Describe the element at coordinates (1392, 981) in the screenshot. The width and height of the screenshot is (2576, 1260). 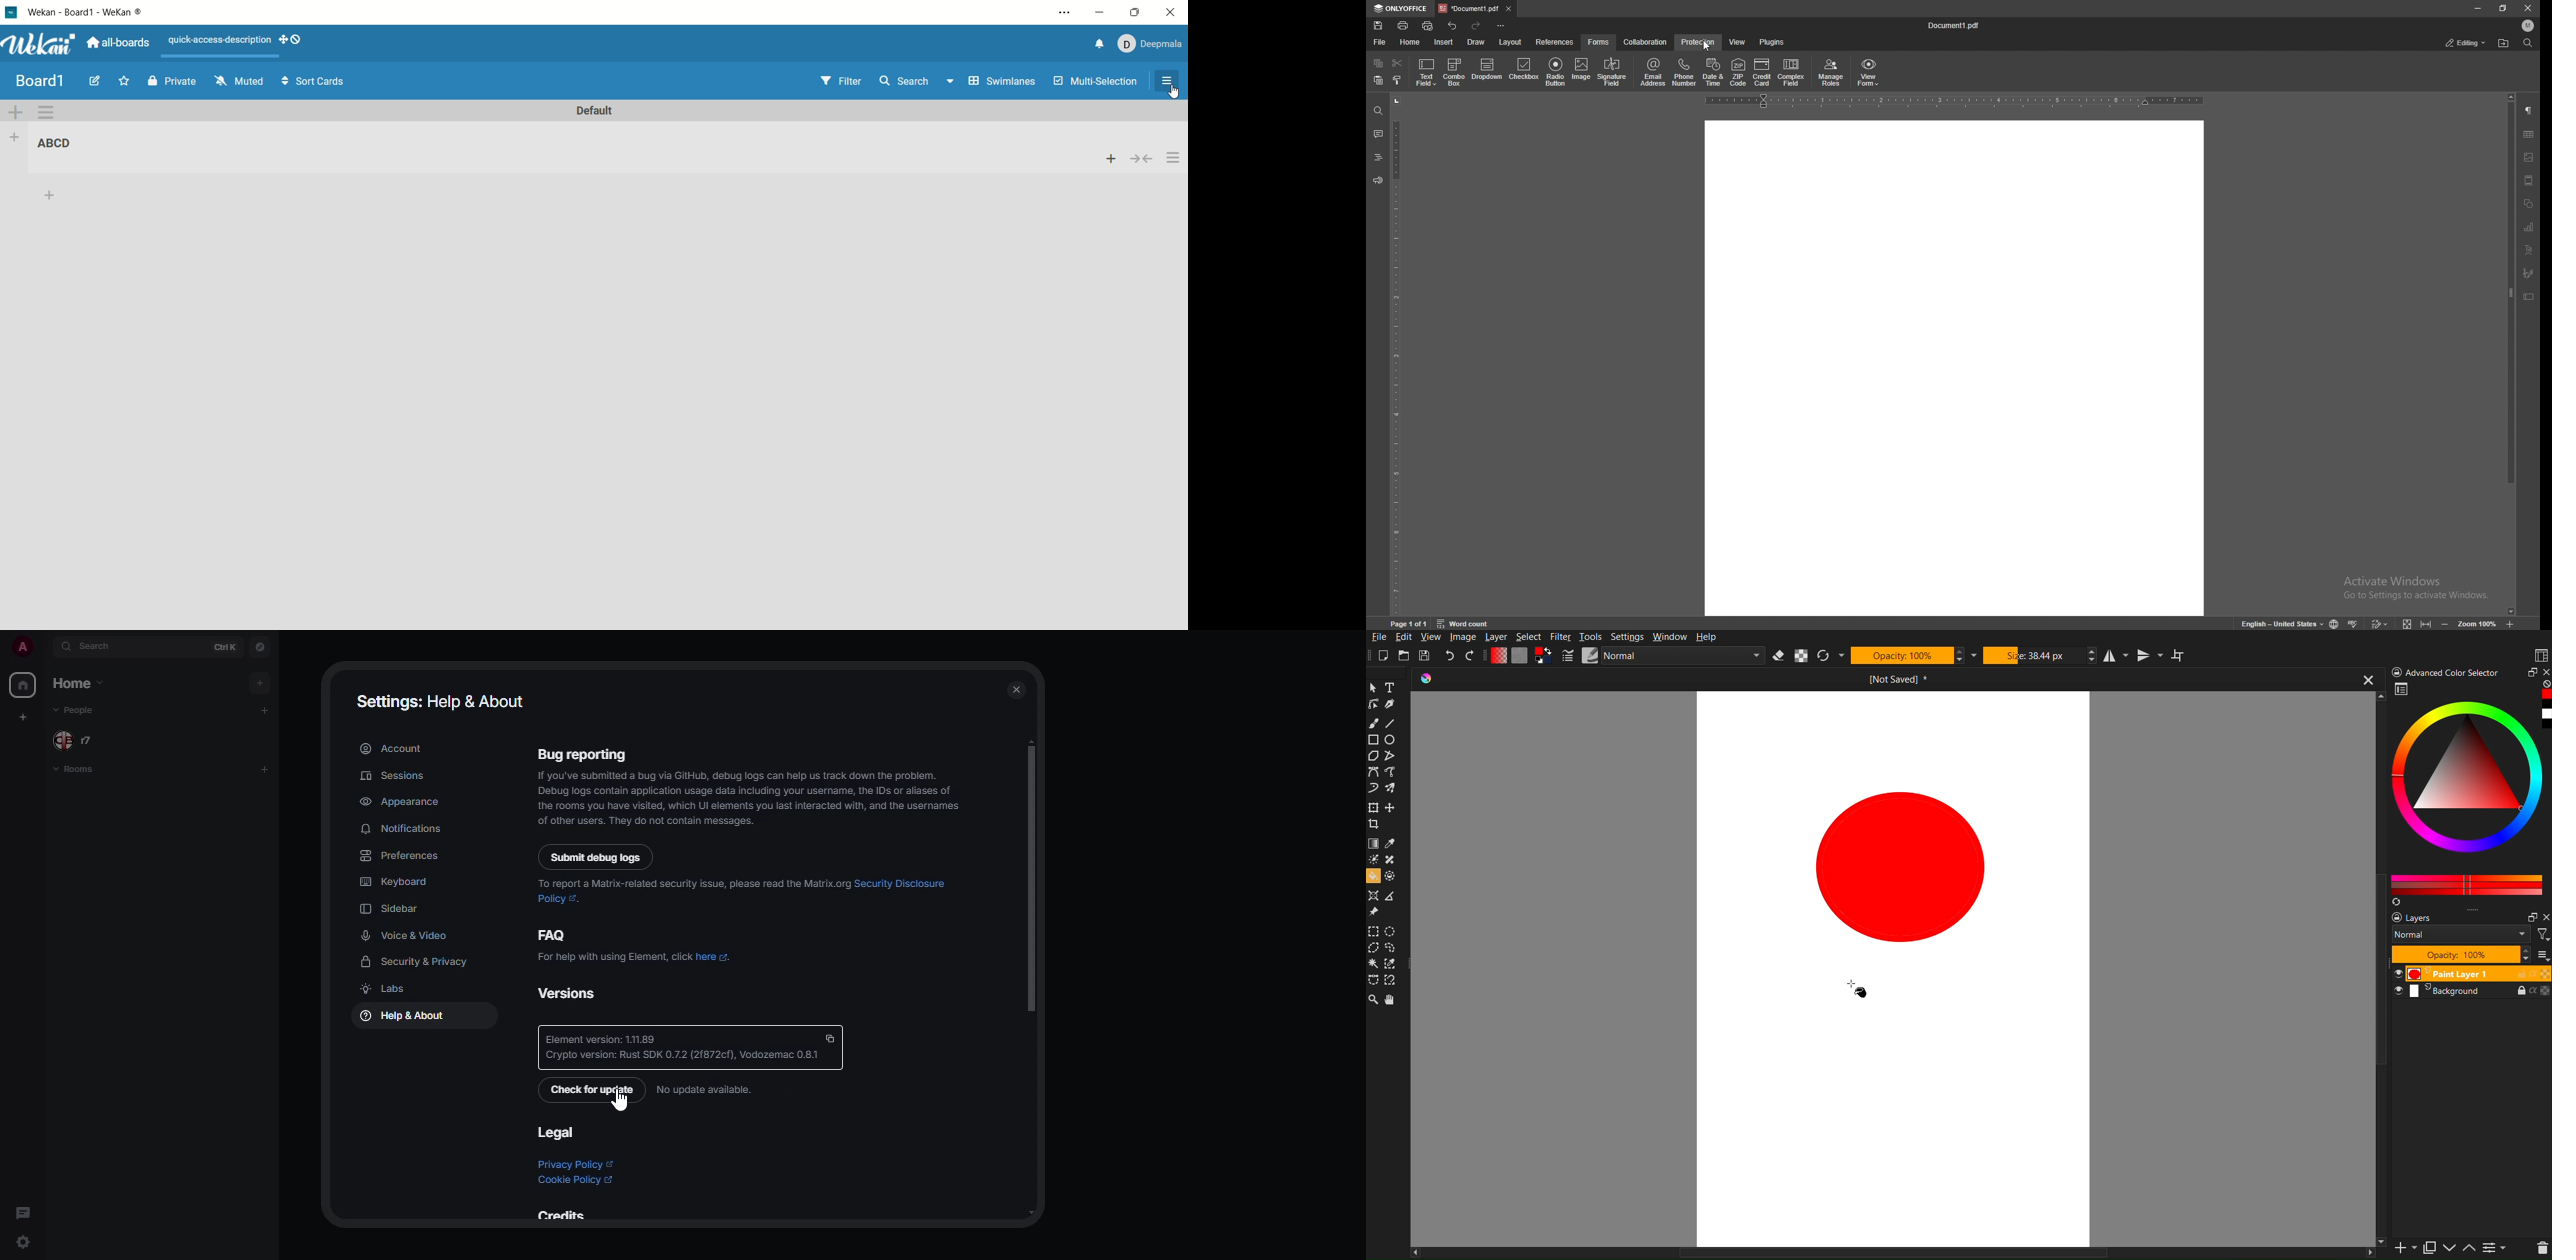
I see `Magnetic Curve` at that location.